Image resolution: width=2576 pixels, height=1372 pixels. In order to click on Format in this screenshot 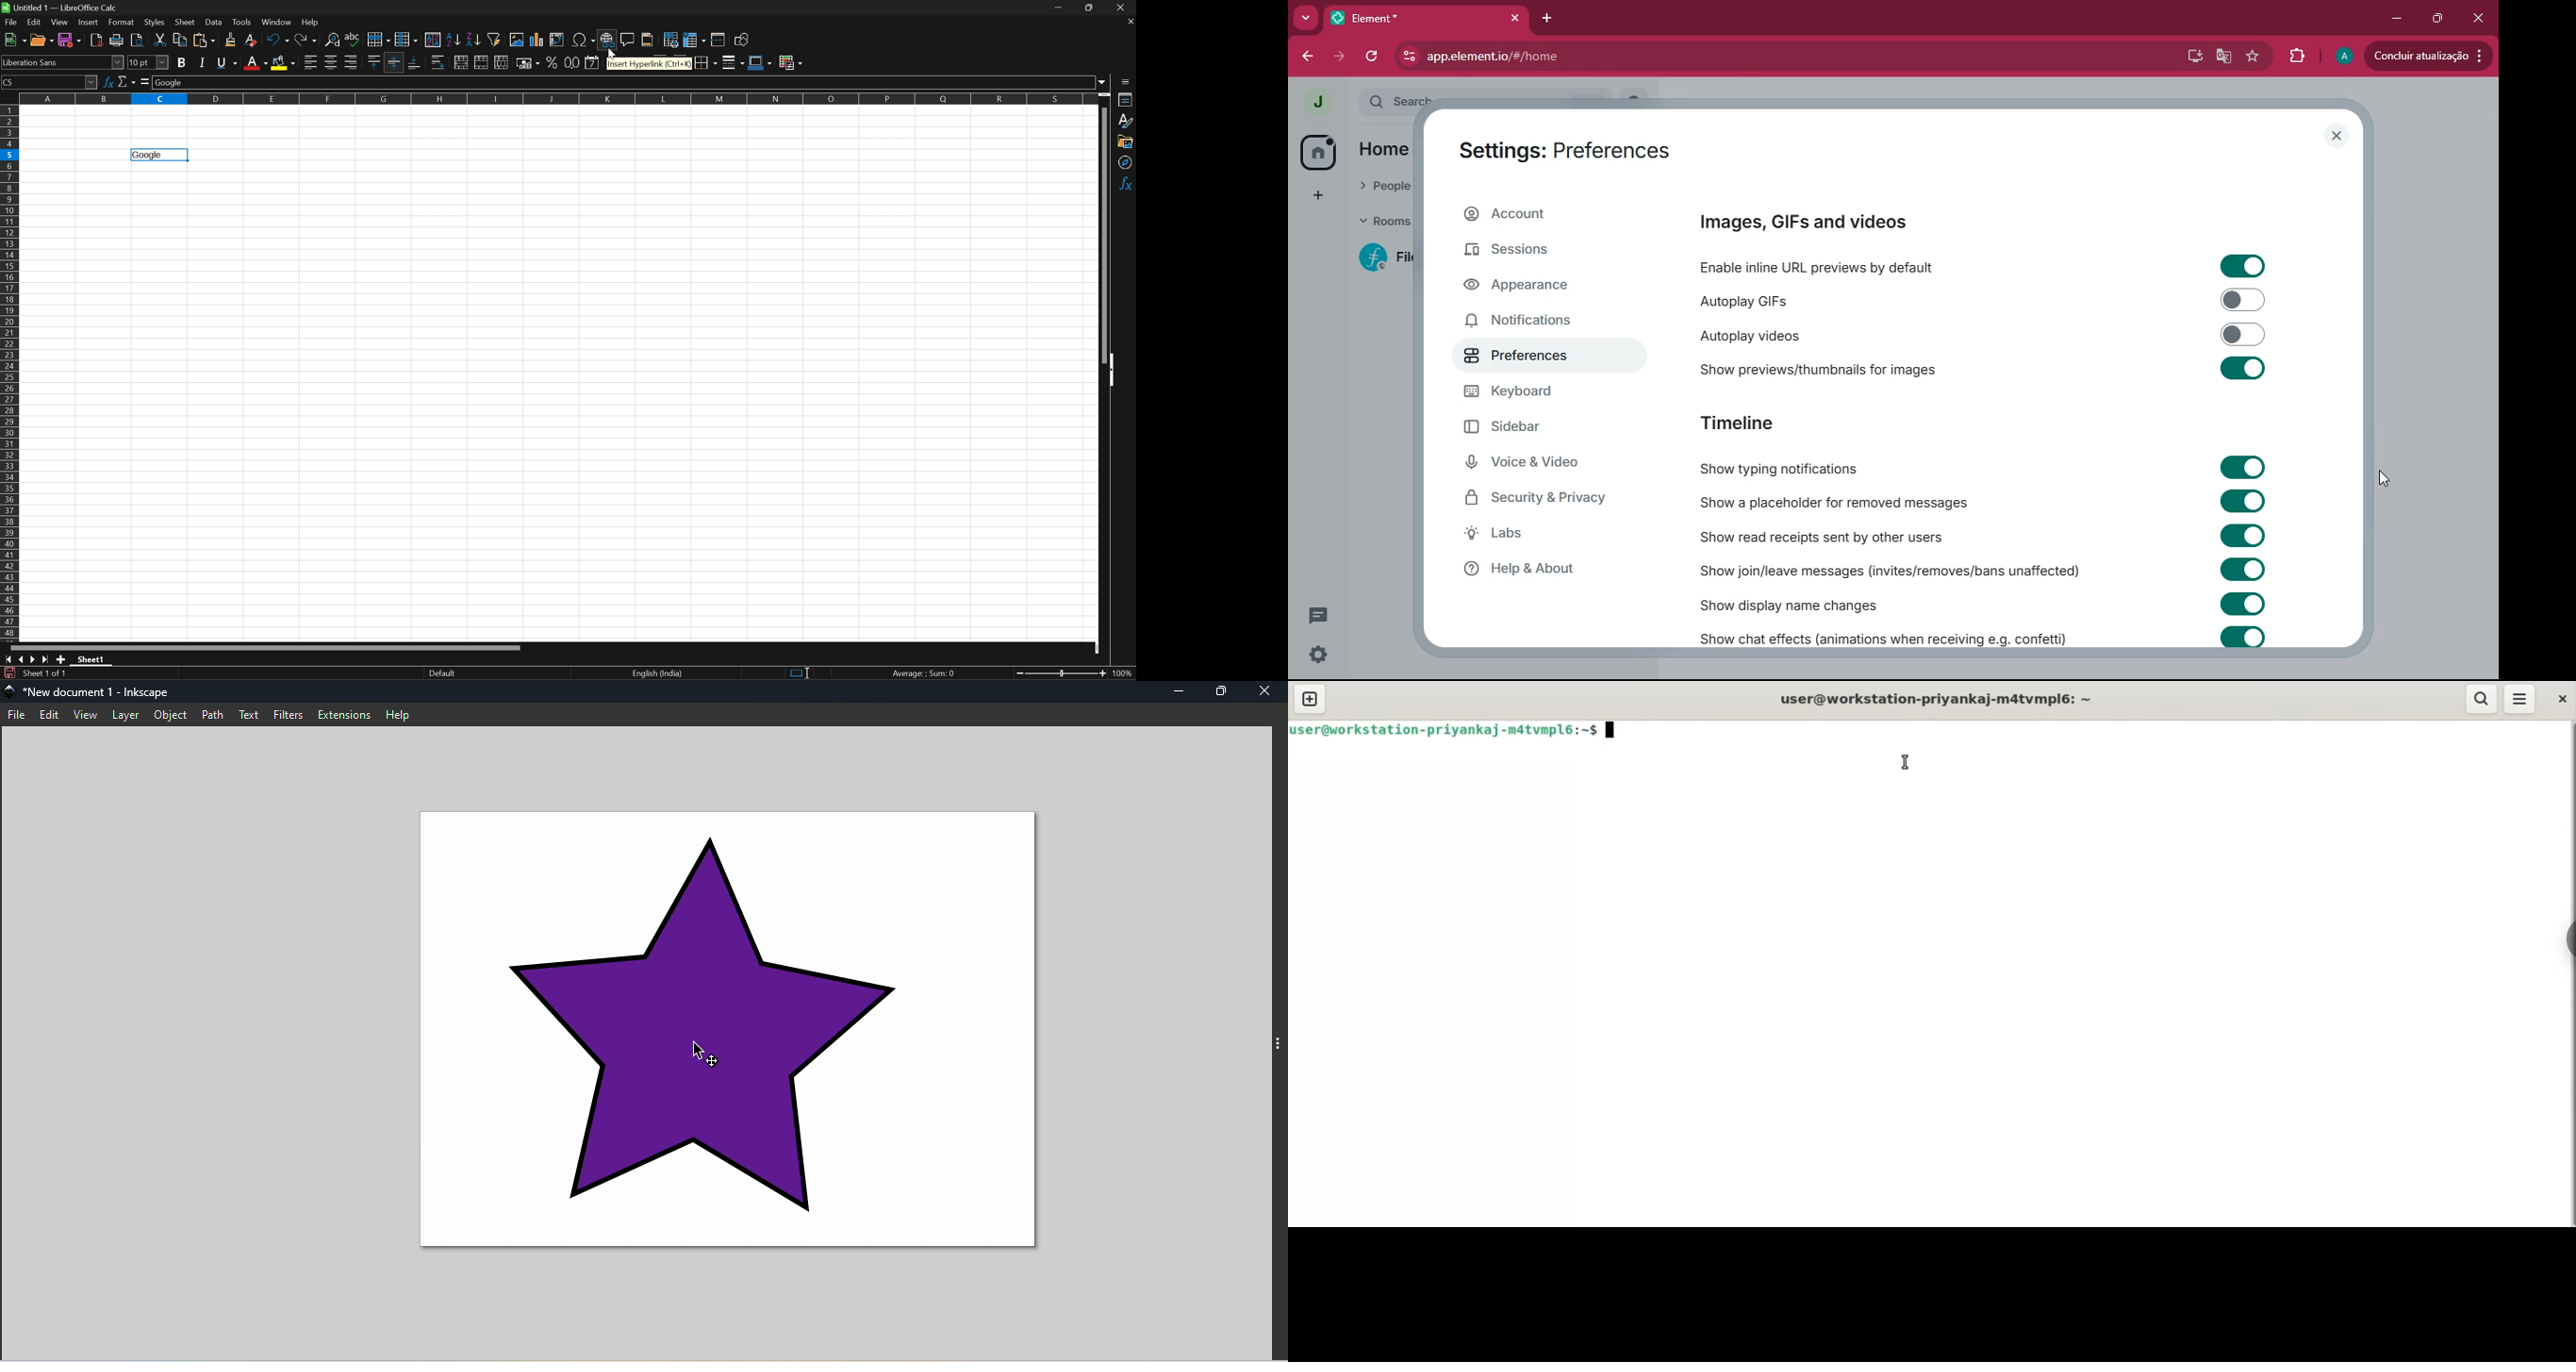, I will do `click(122, 22)`.